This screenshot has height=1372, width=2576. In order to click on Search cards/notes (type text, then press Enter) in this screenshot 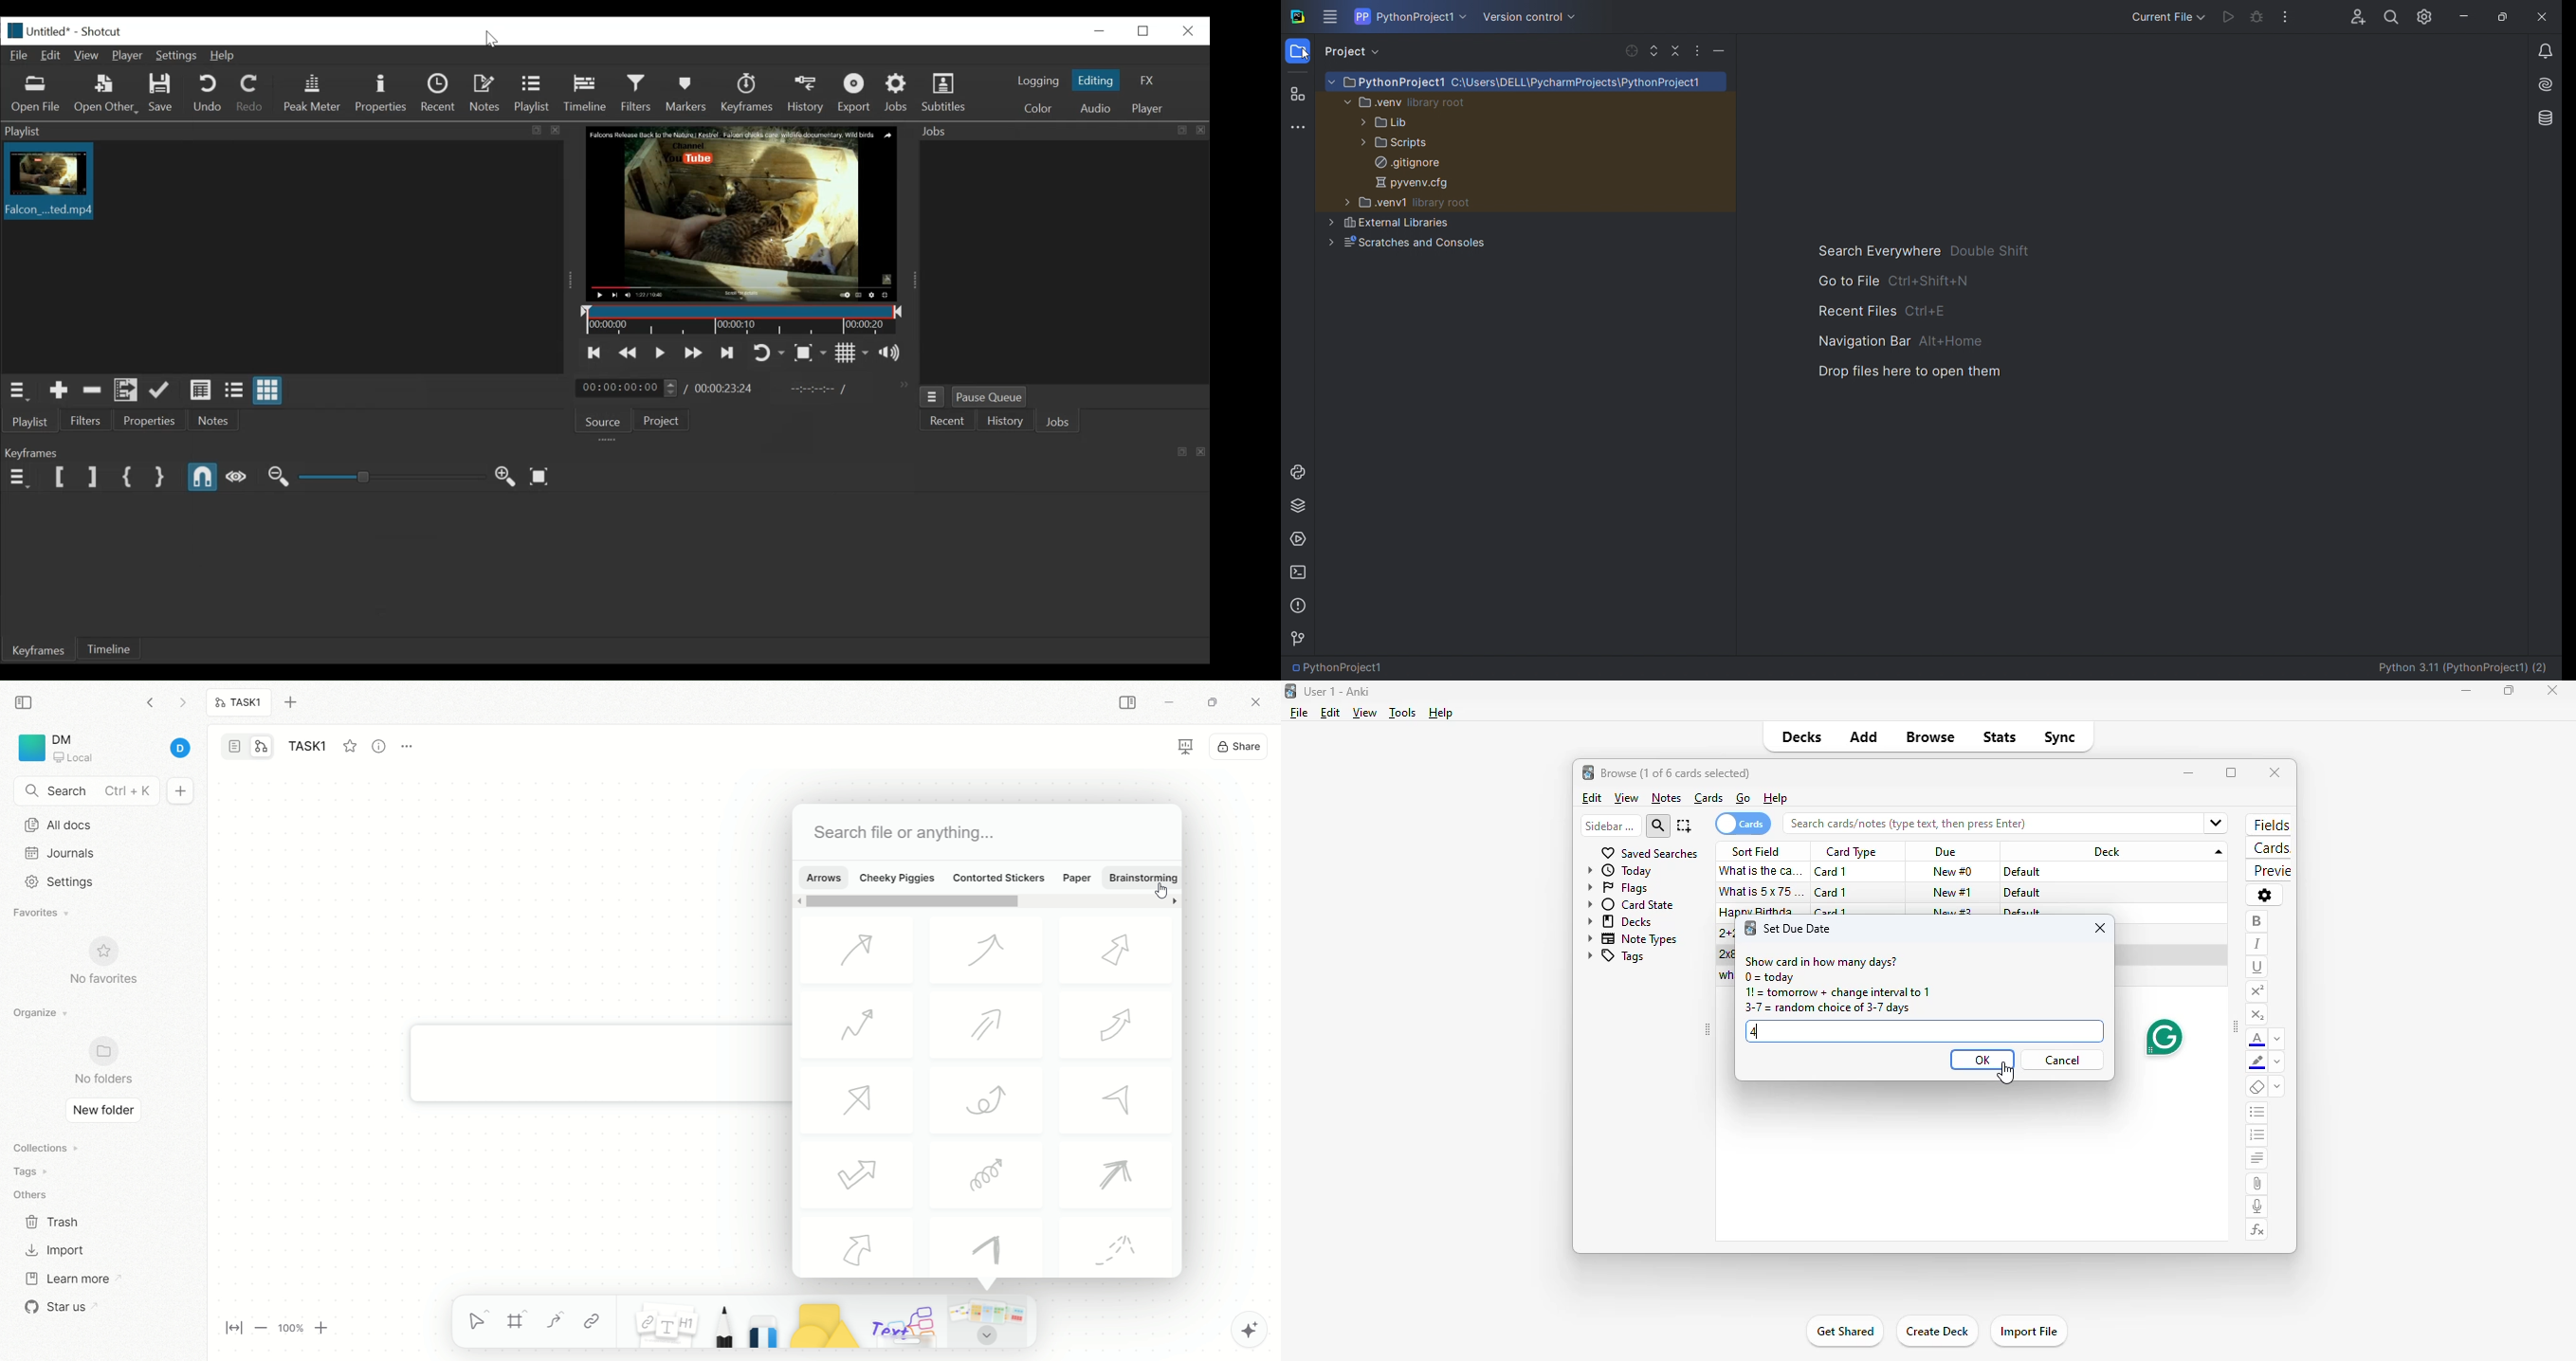, I will do `click(2010, 823)`.